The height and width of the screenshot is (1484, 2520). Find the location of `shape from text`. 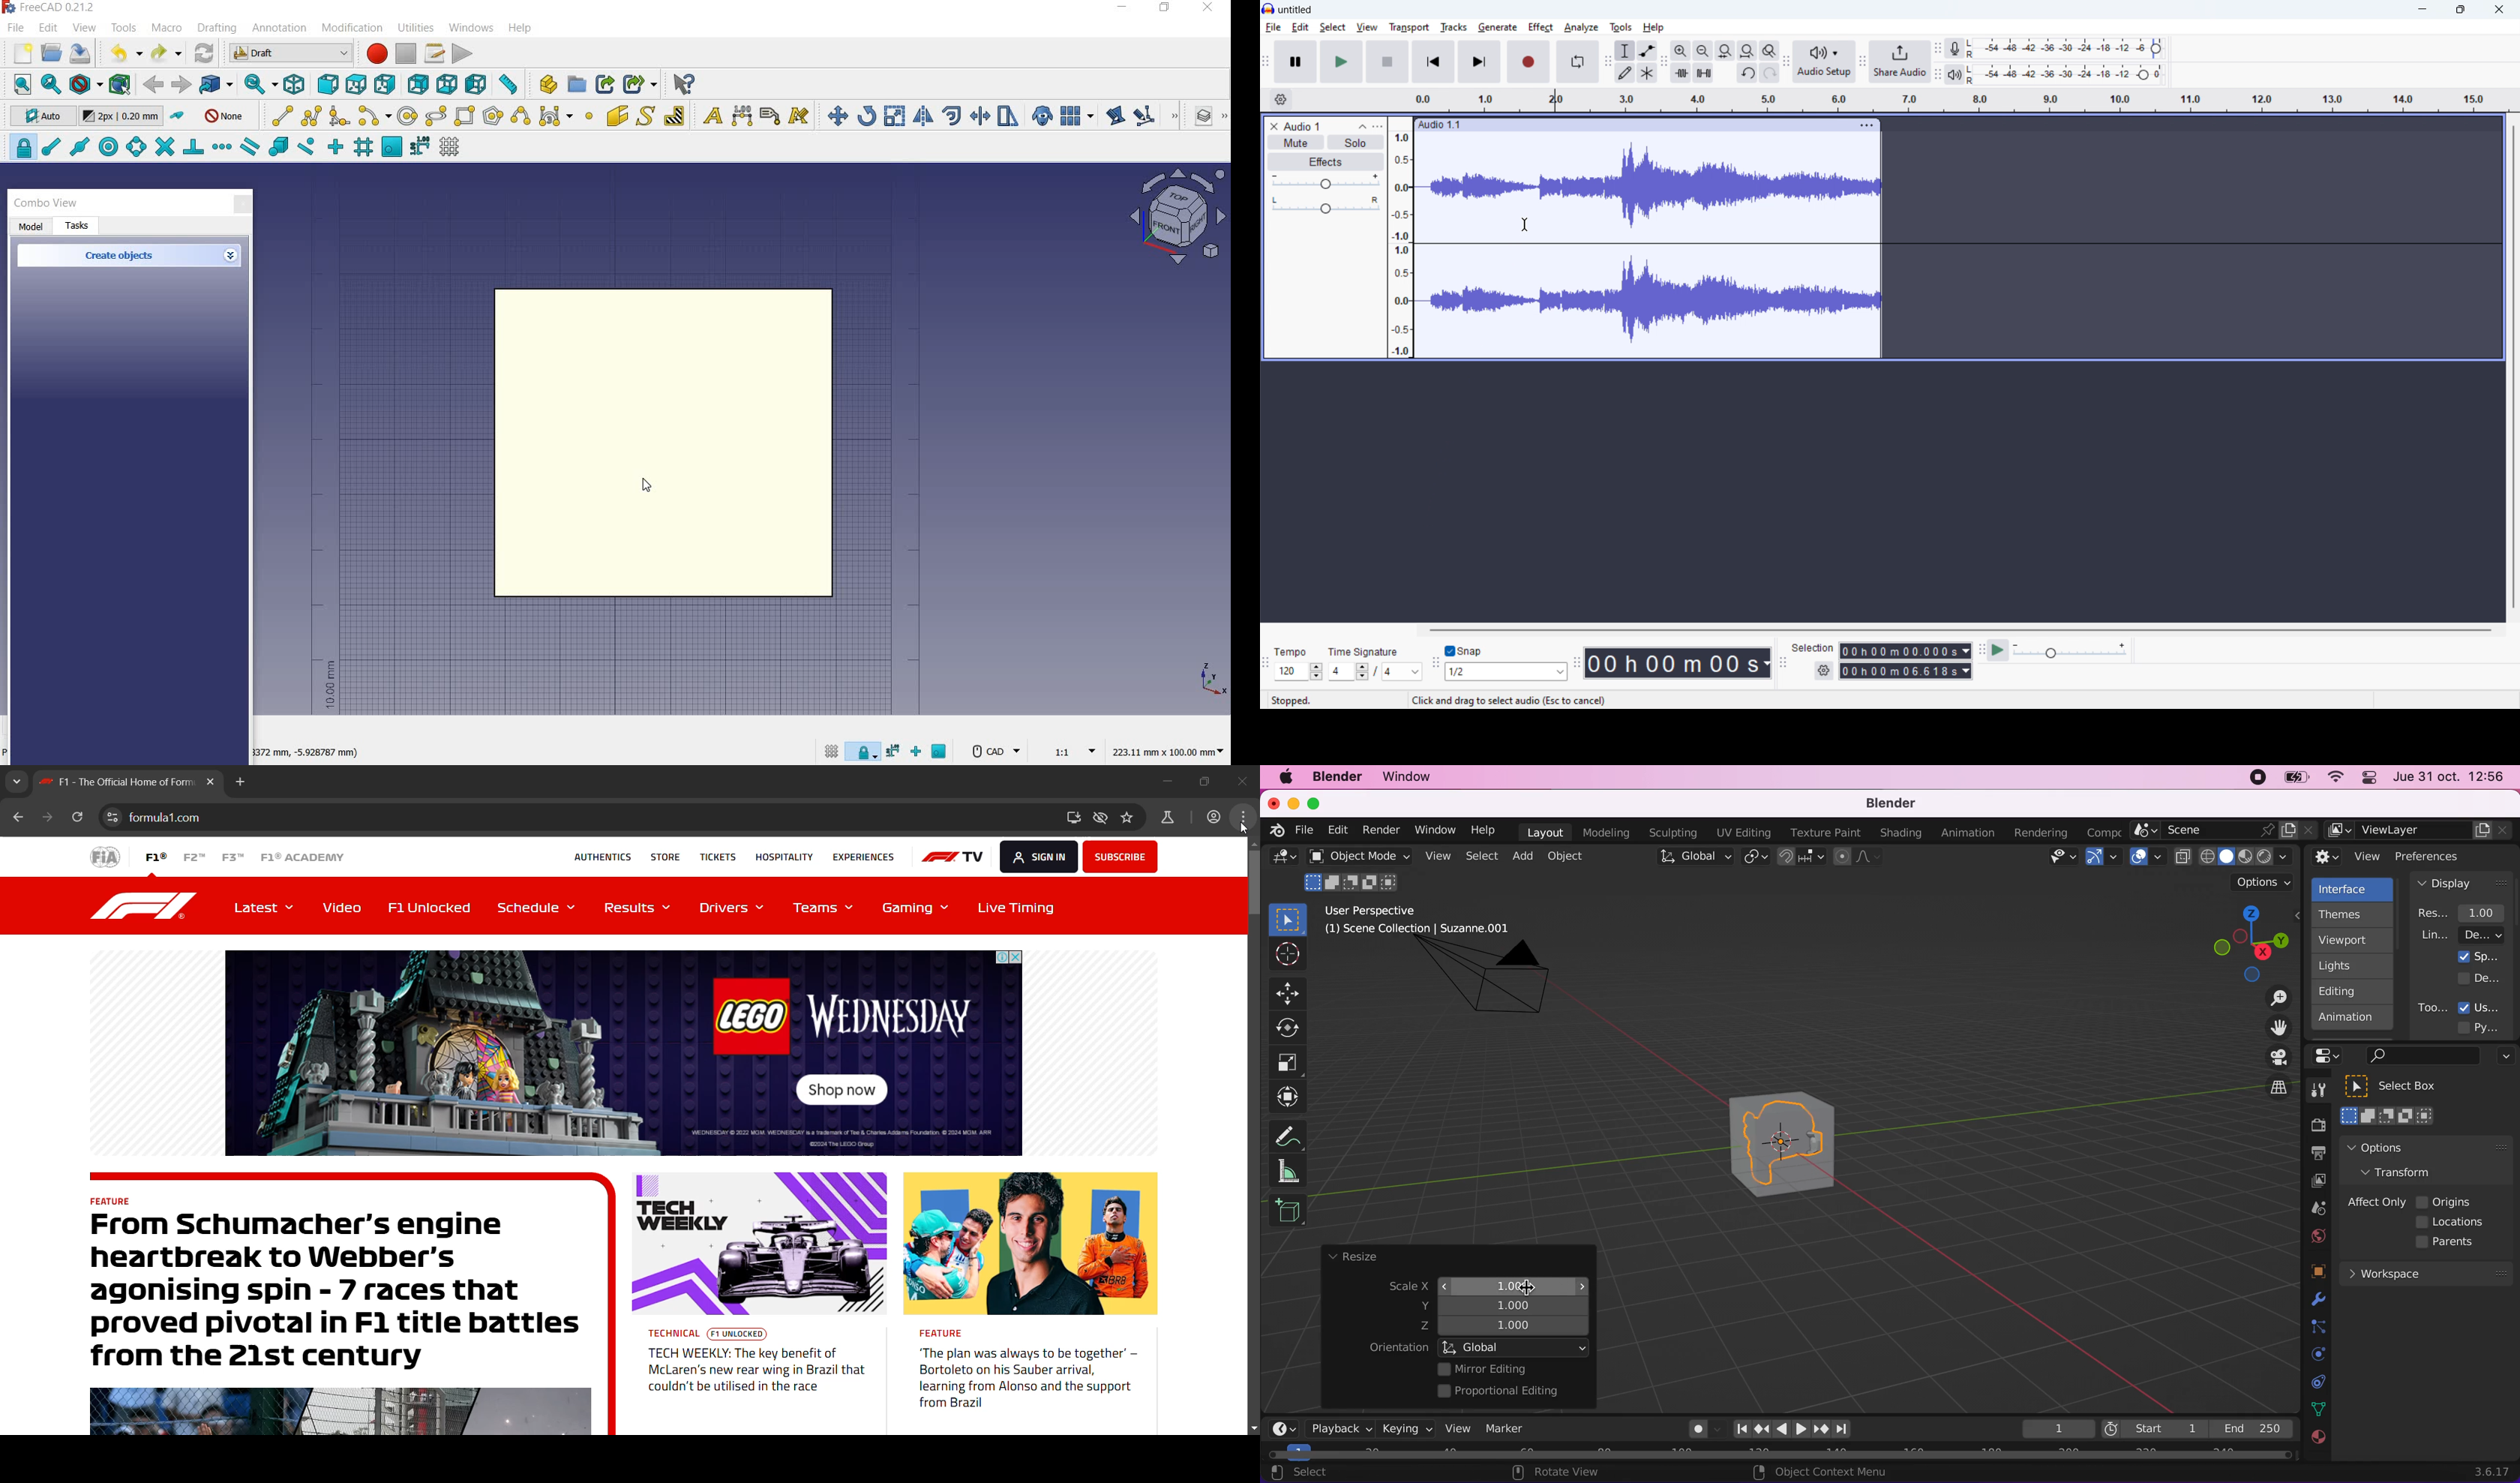

shape from text is located at coordinates (645, 115).